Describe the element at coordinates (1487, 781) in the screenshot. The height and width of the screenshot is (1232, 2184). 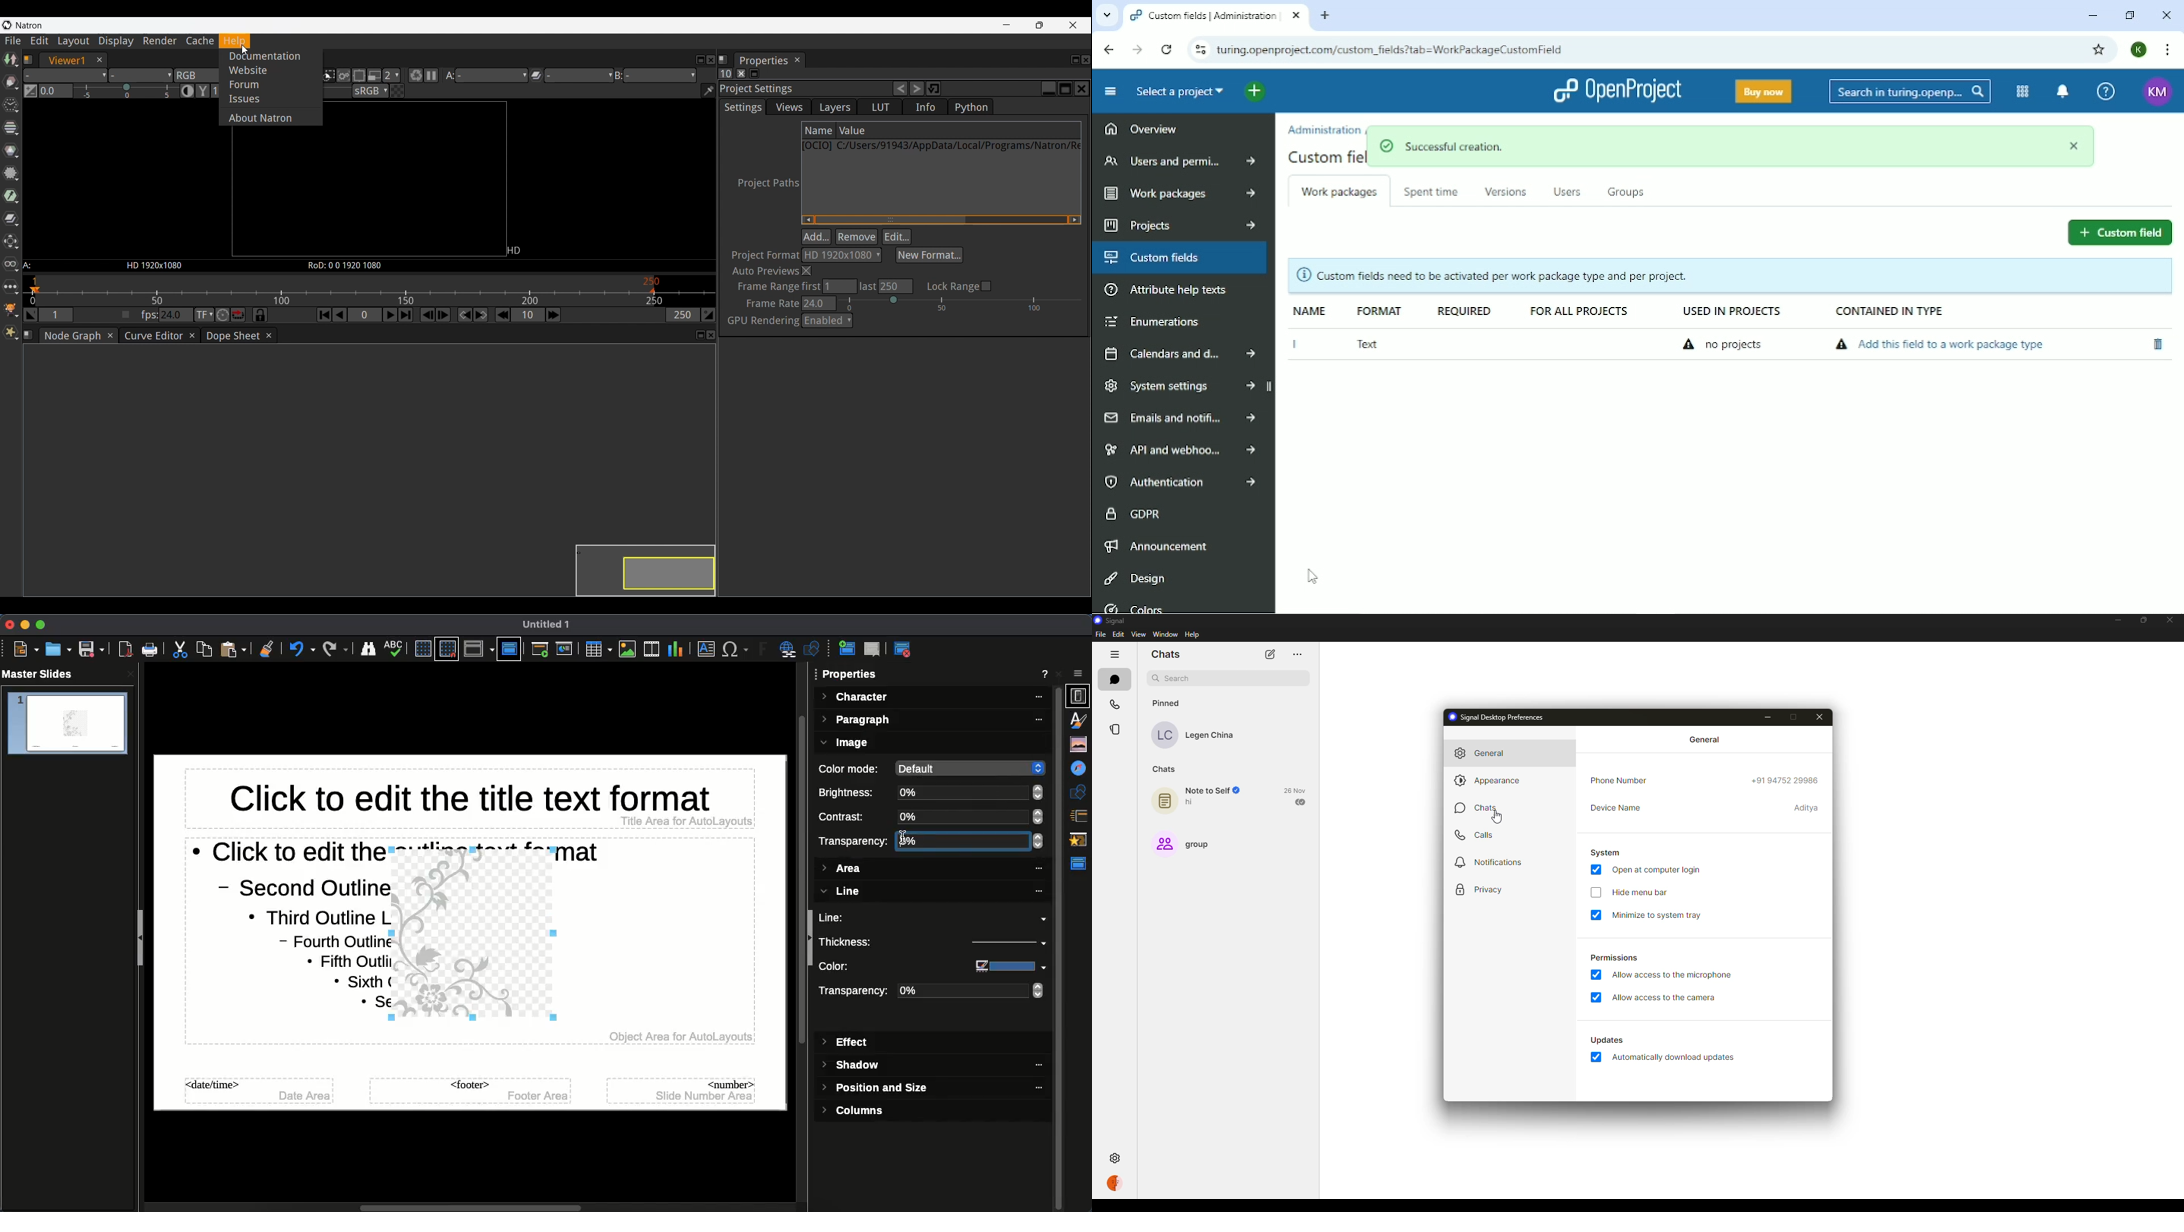
I see `appearance` at that location.